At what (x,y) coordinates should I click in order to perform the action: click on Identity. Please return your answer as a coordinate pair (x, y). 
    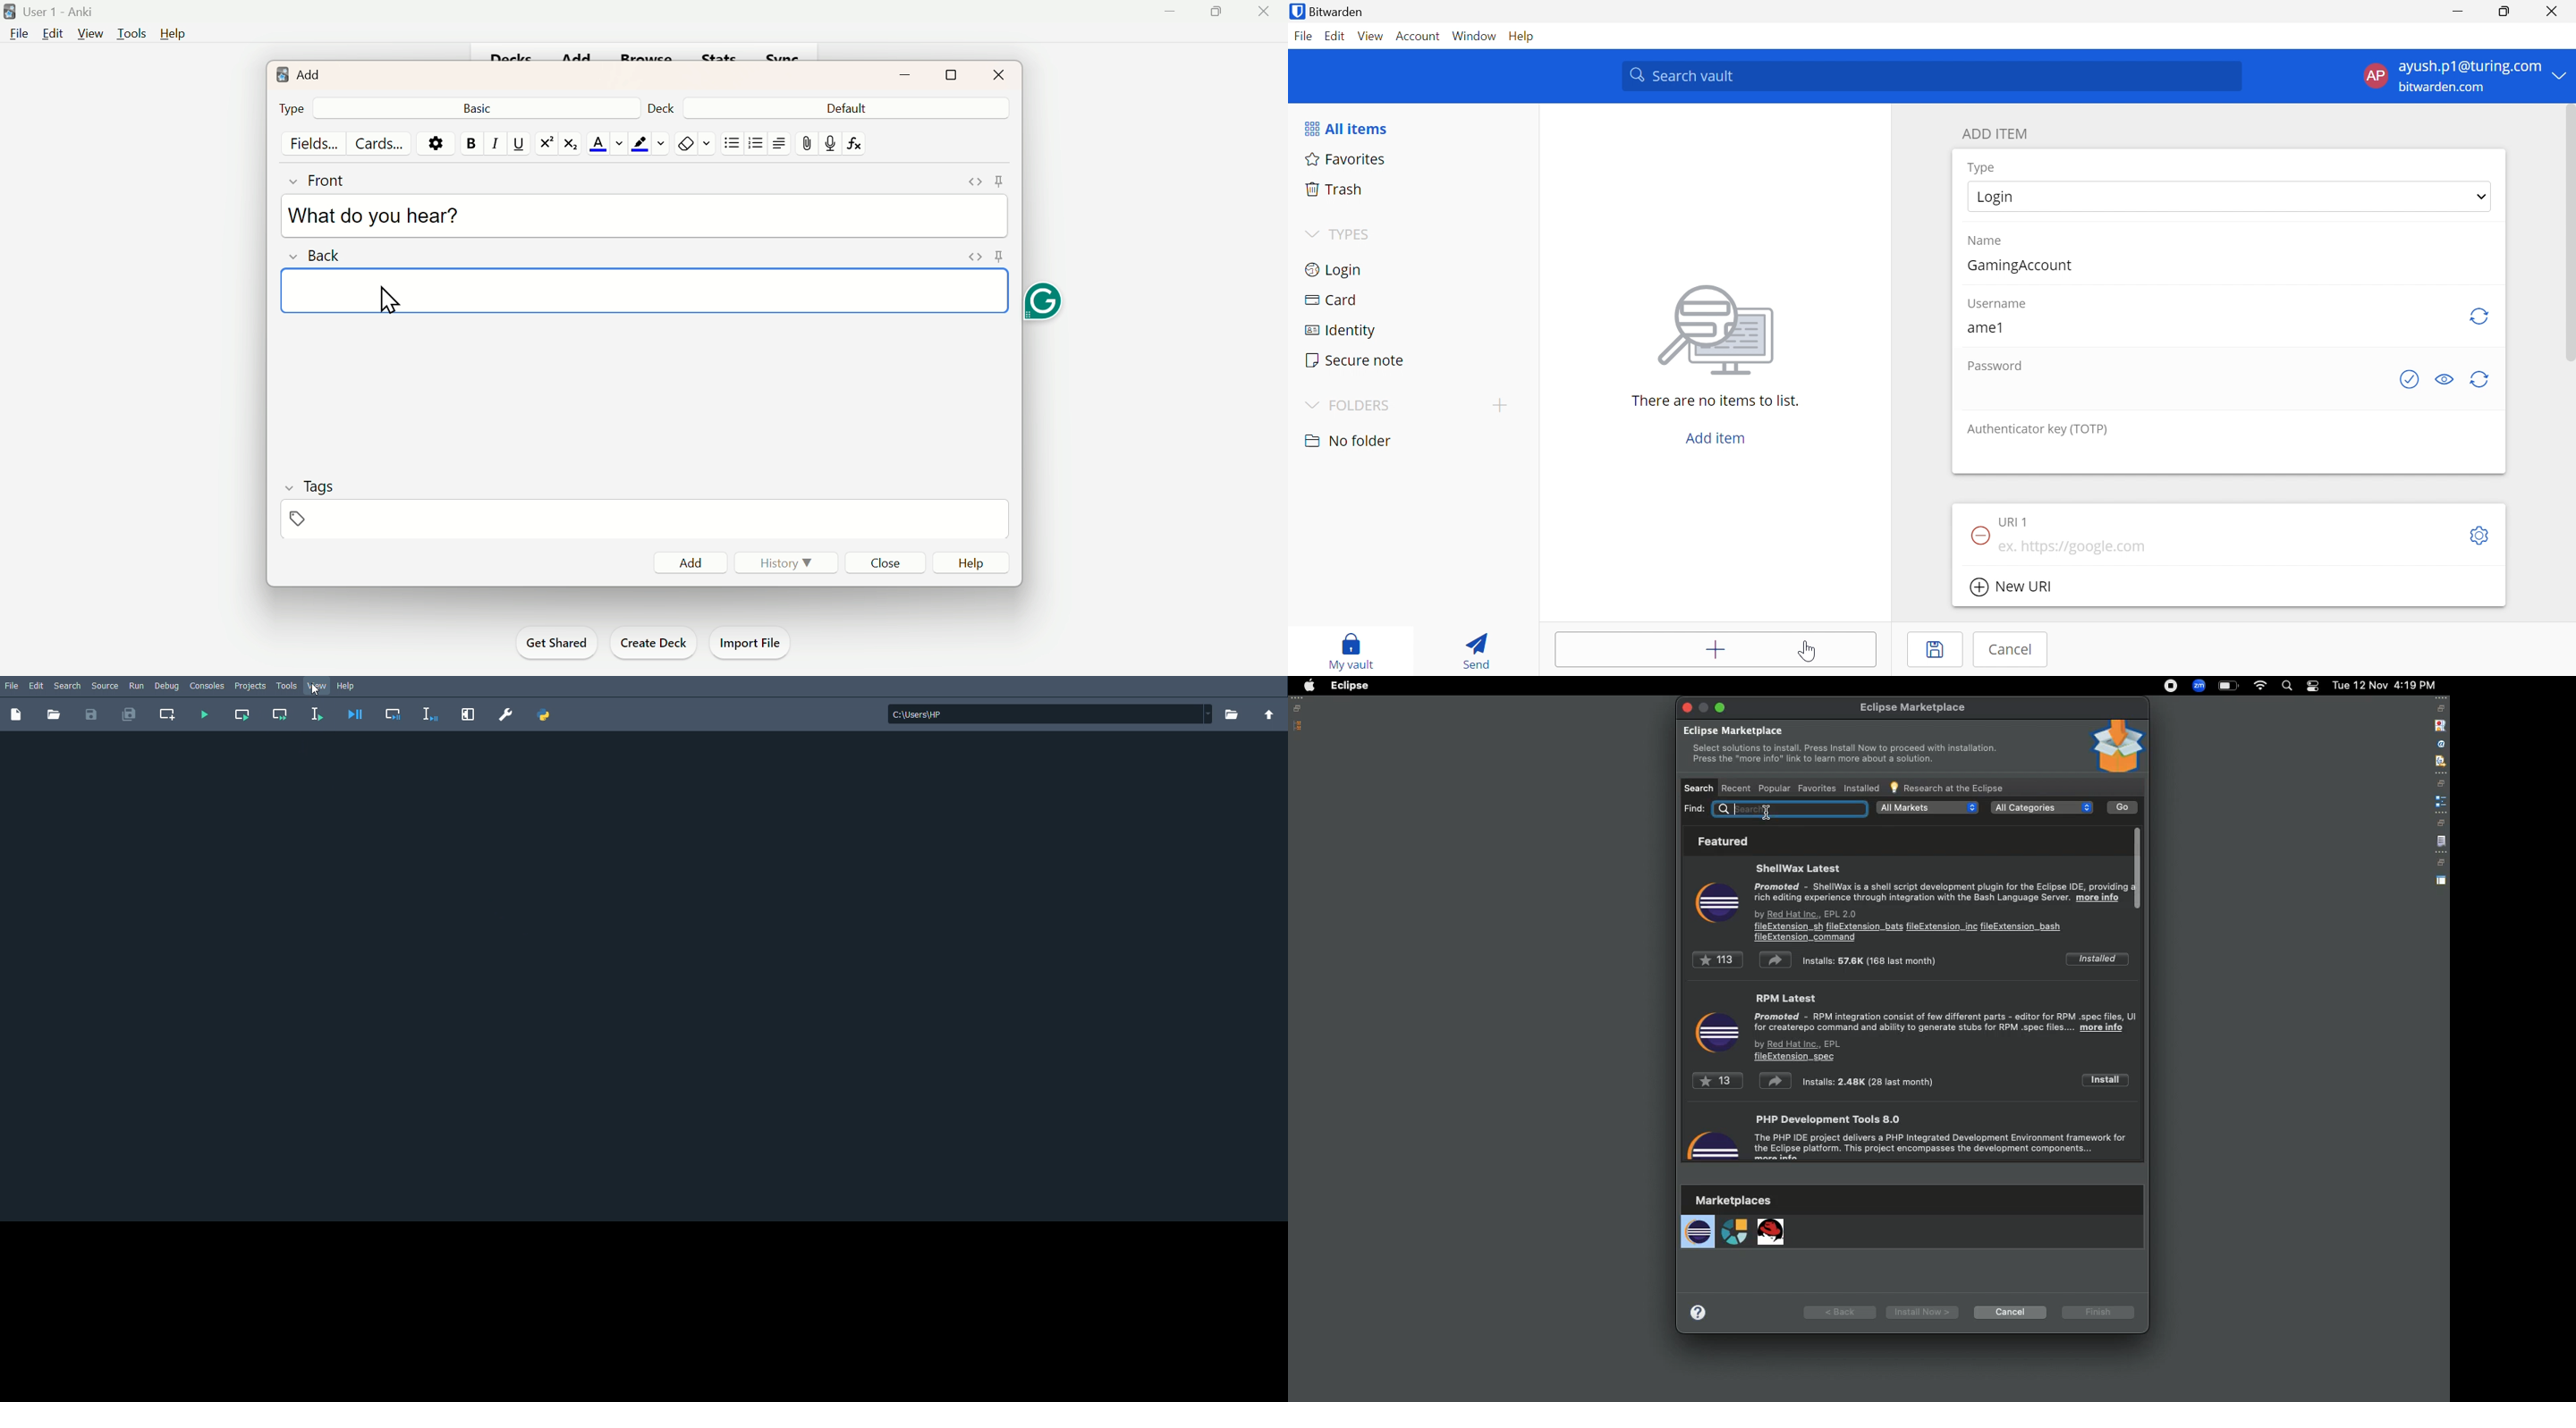
    Looking at the image, I should click on (1342, 332).